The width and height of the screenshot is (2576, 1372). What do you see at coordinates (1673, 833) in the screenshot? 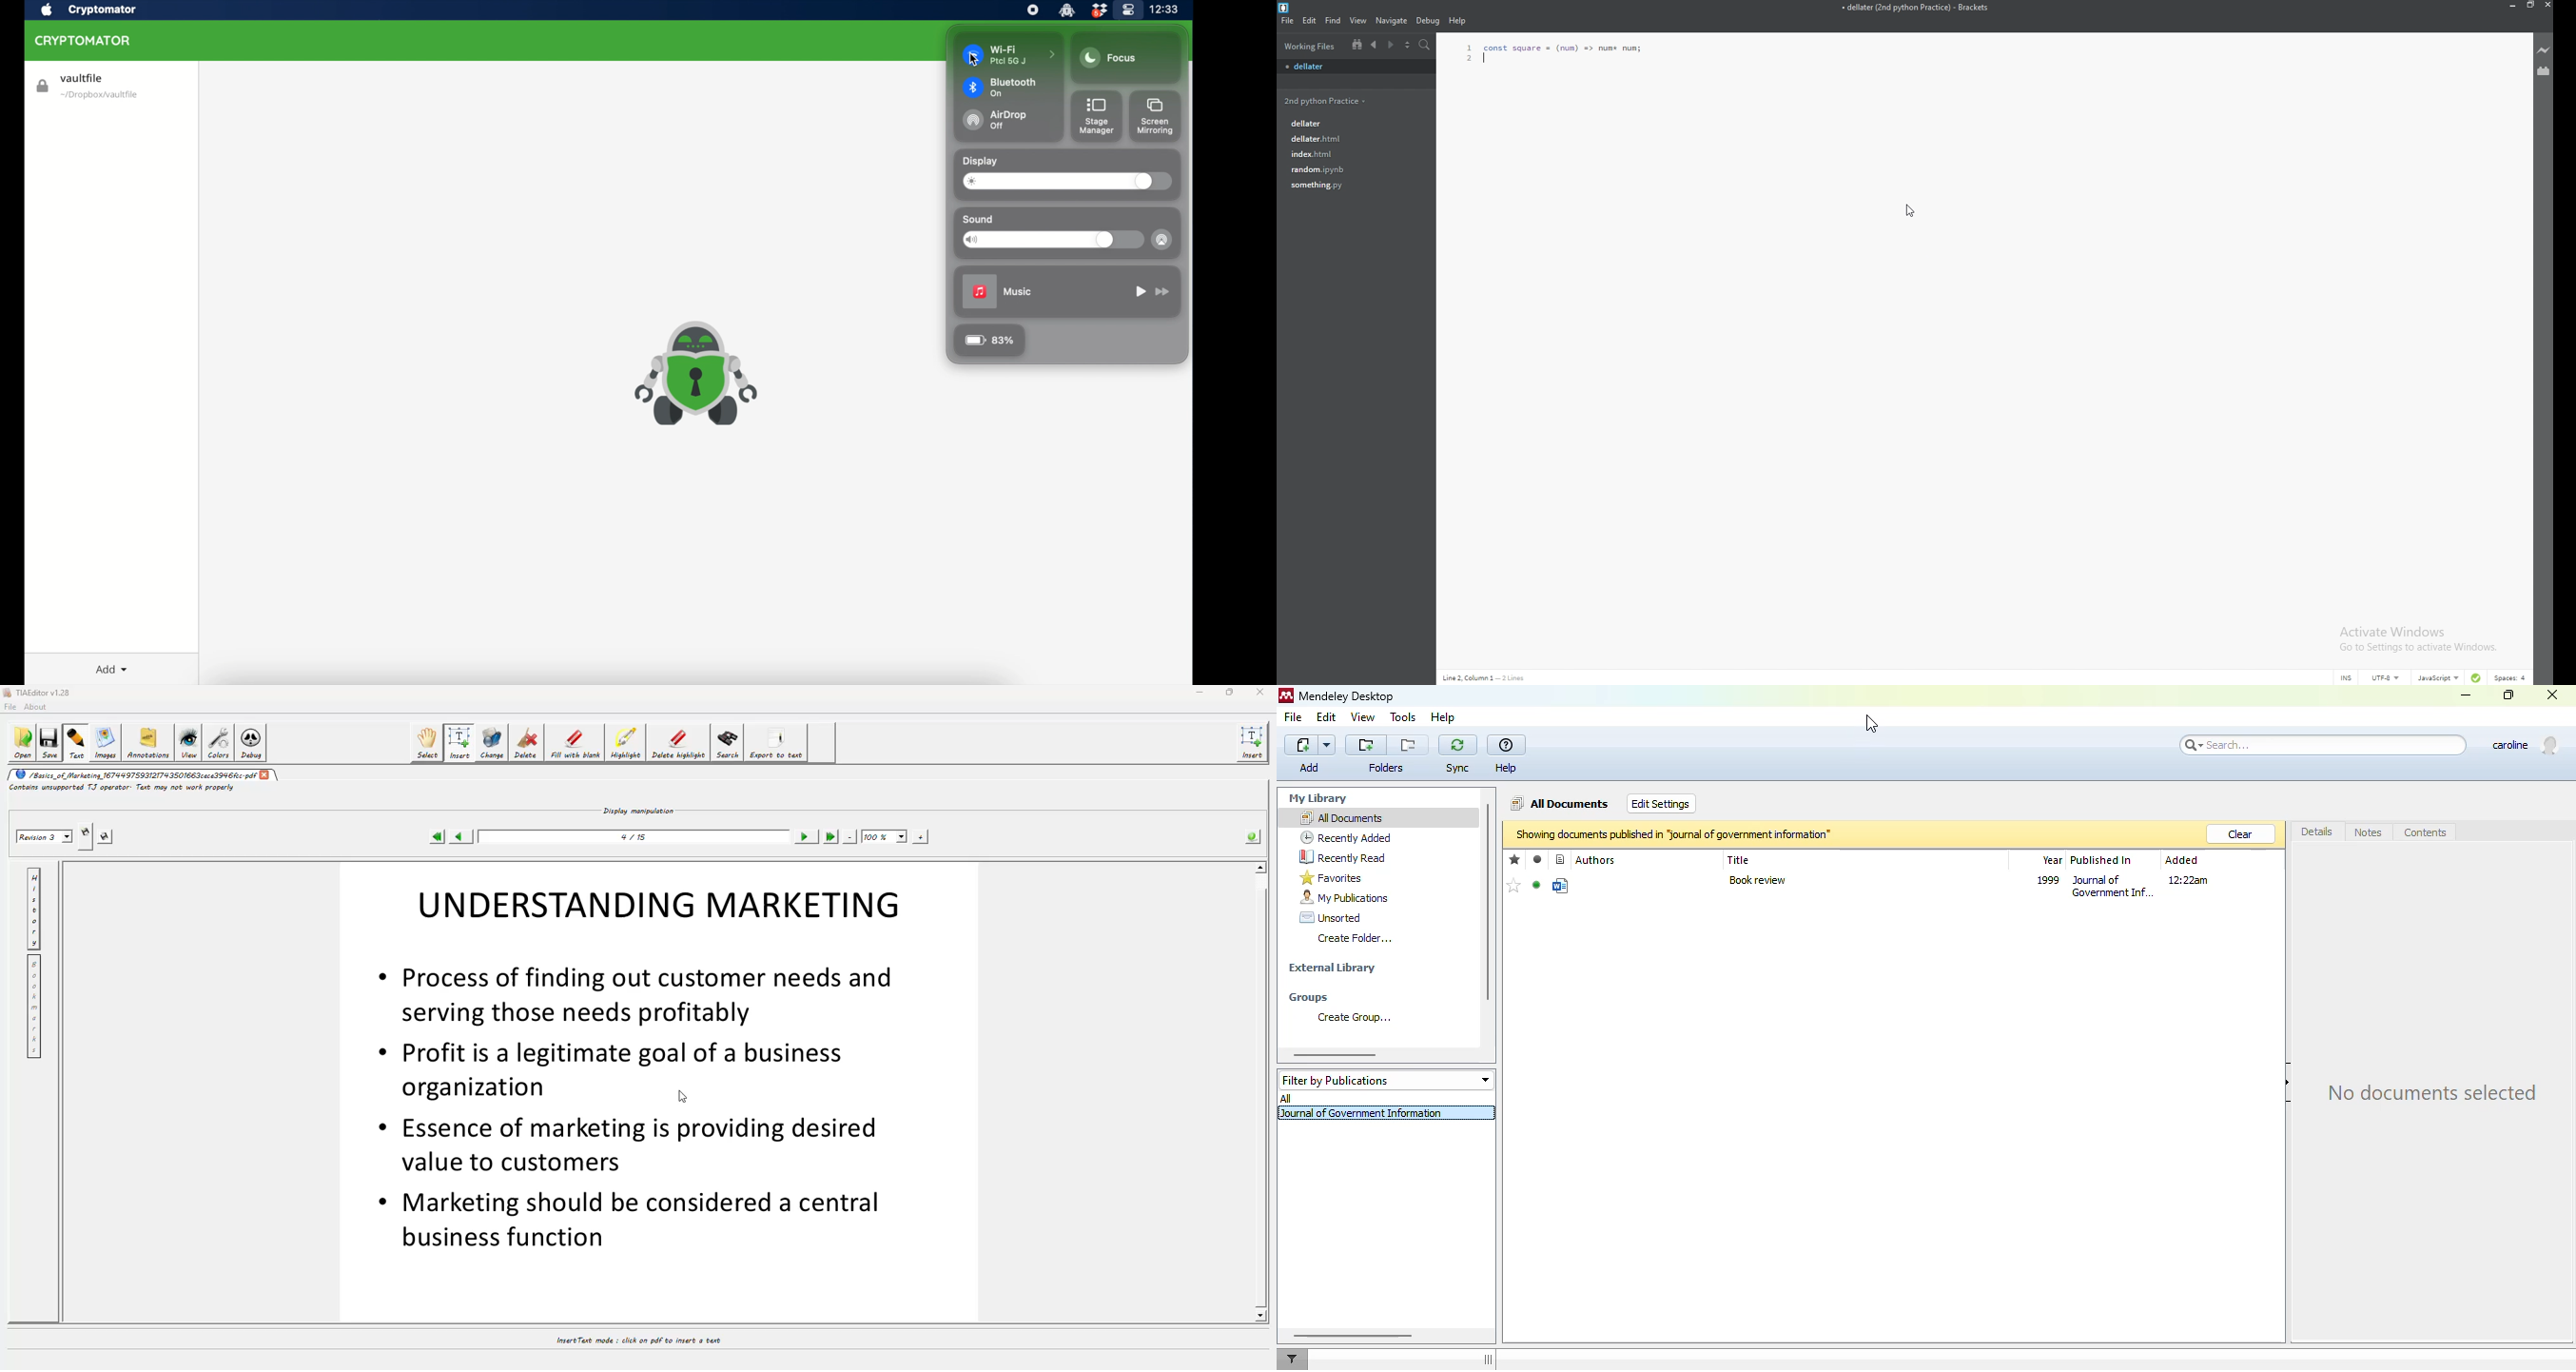
I see `showing documents published in "journal of government information"` at bounding box center [1673, 833].